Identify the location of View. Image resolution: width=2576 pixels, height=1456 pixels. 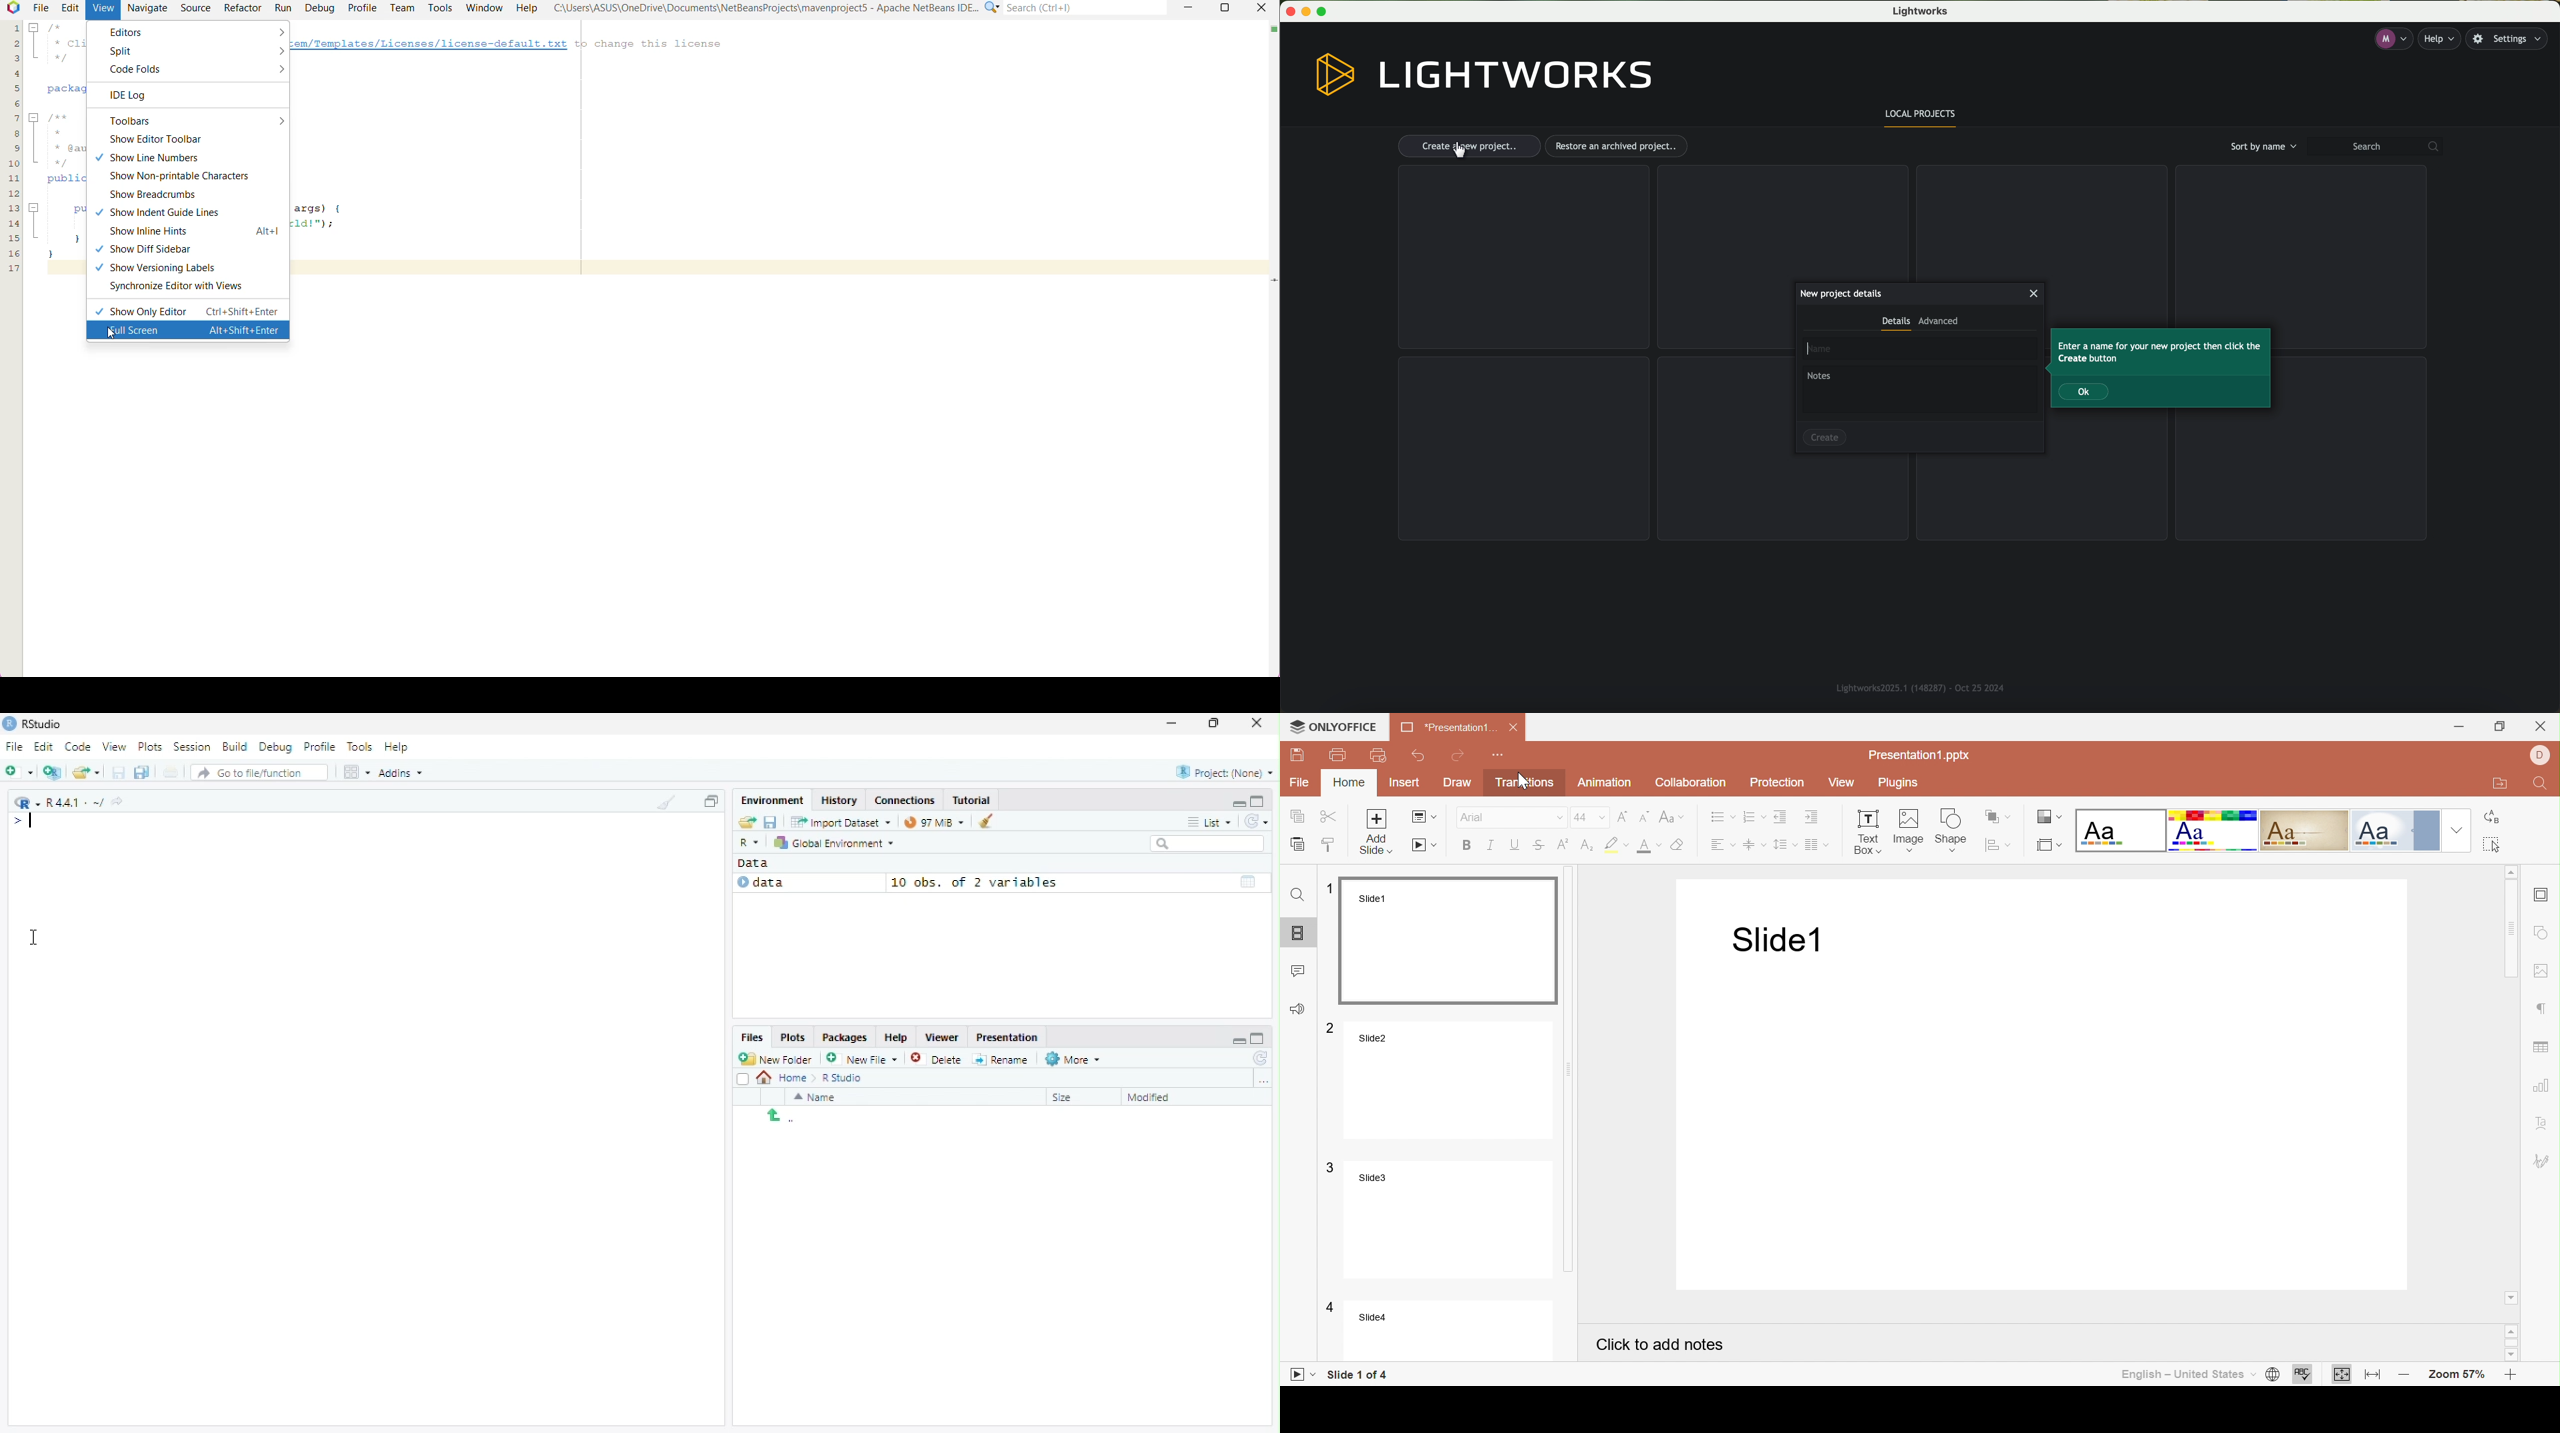
(116, 745).